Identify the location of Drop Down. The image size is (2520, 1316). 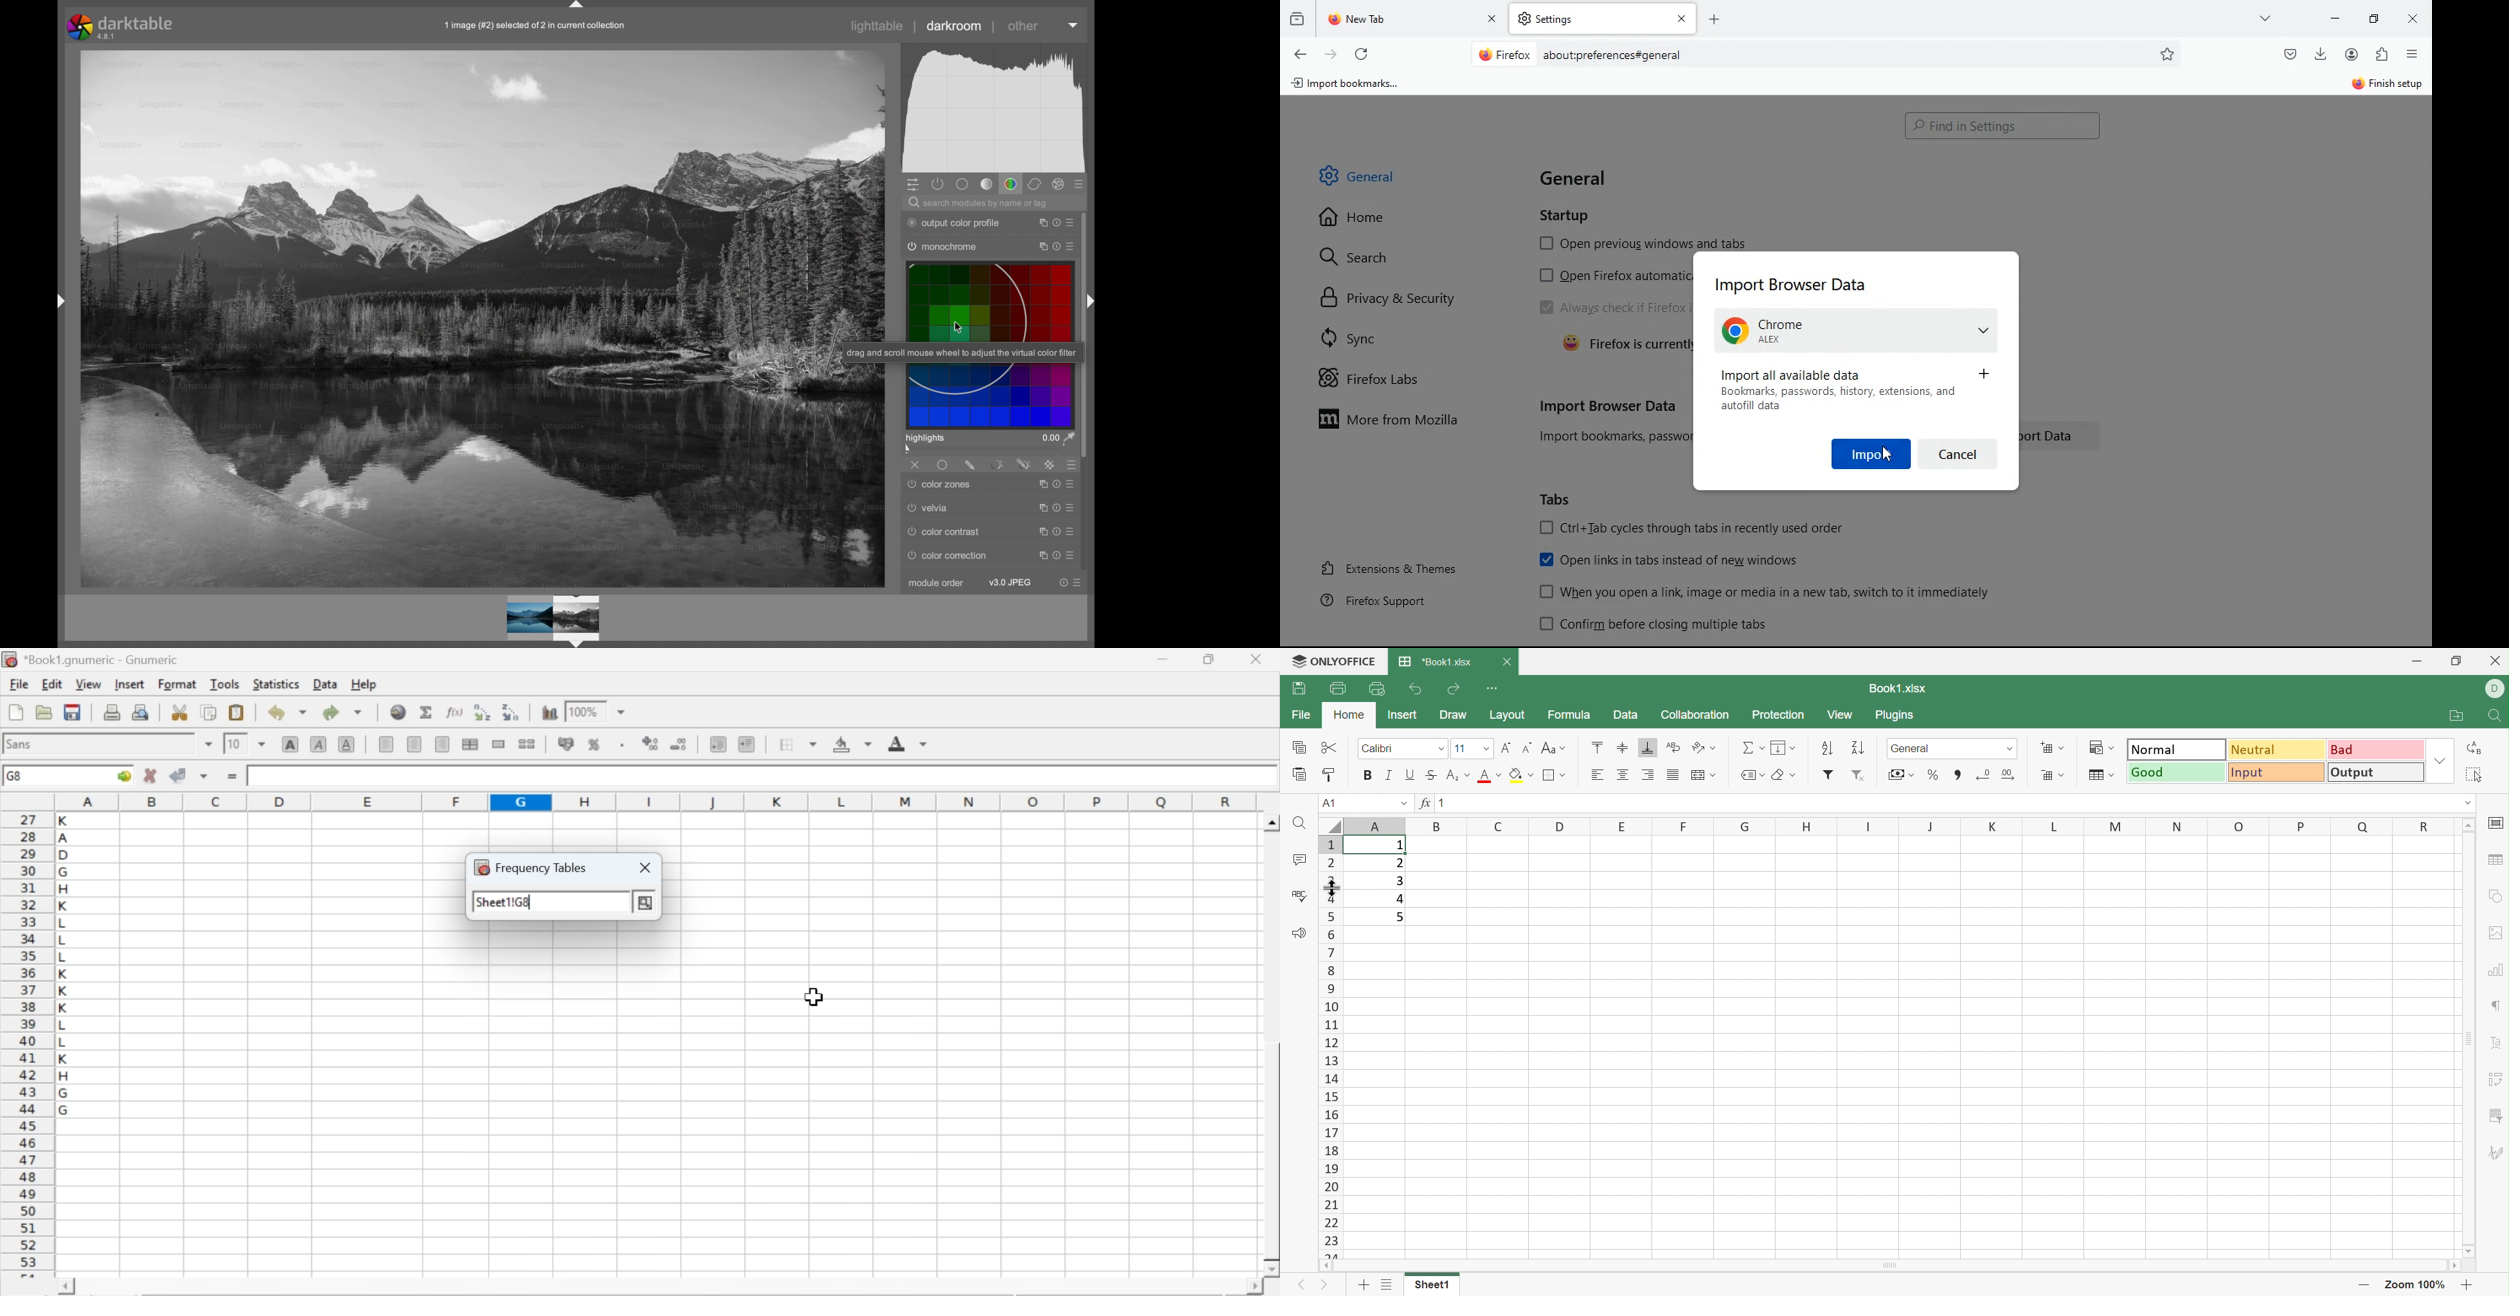
(1468, 774).